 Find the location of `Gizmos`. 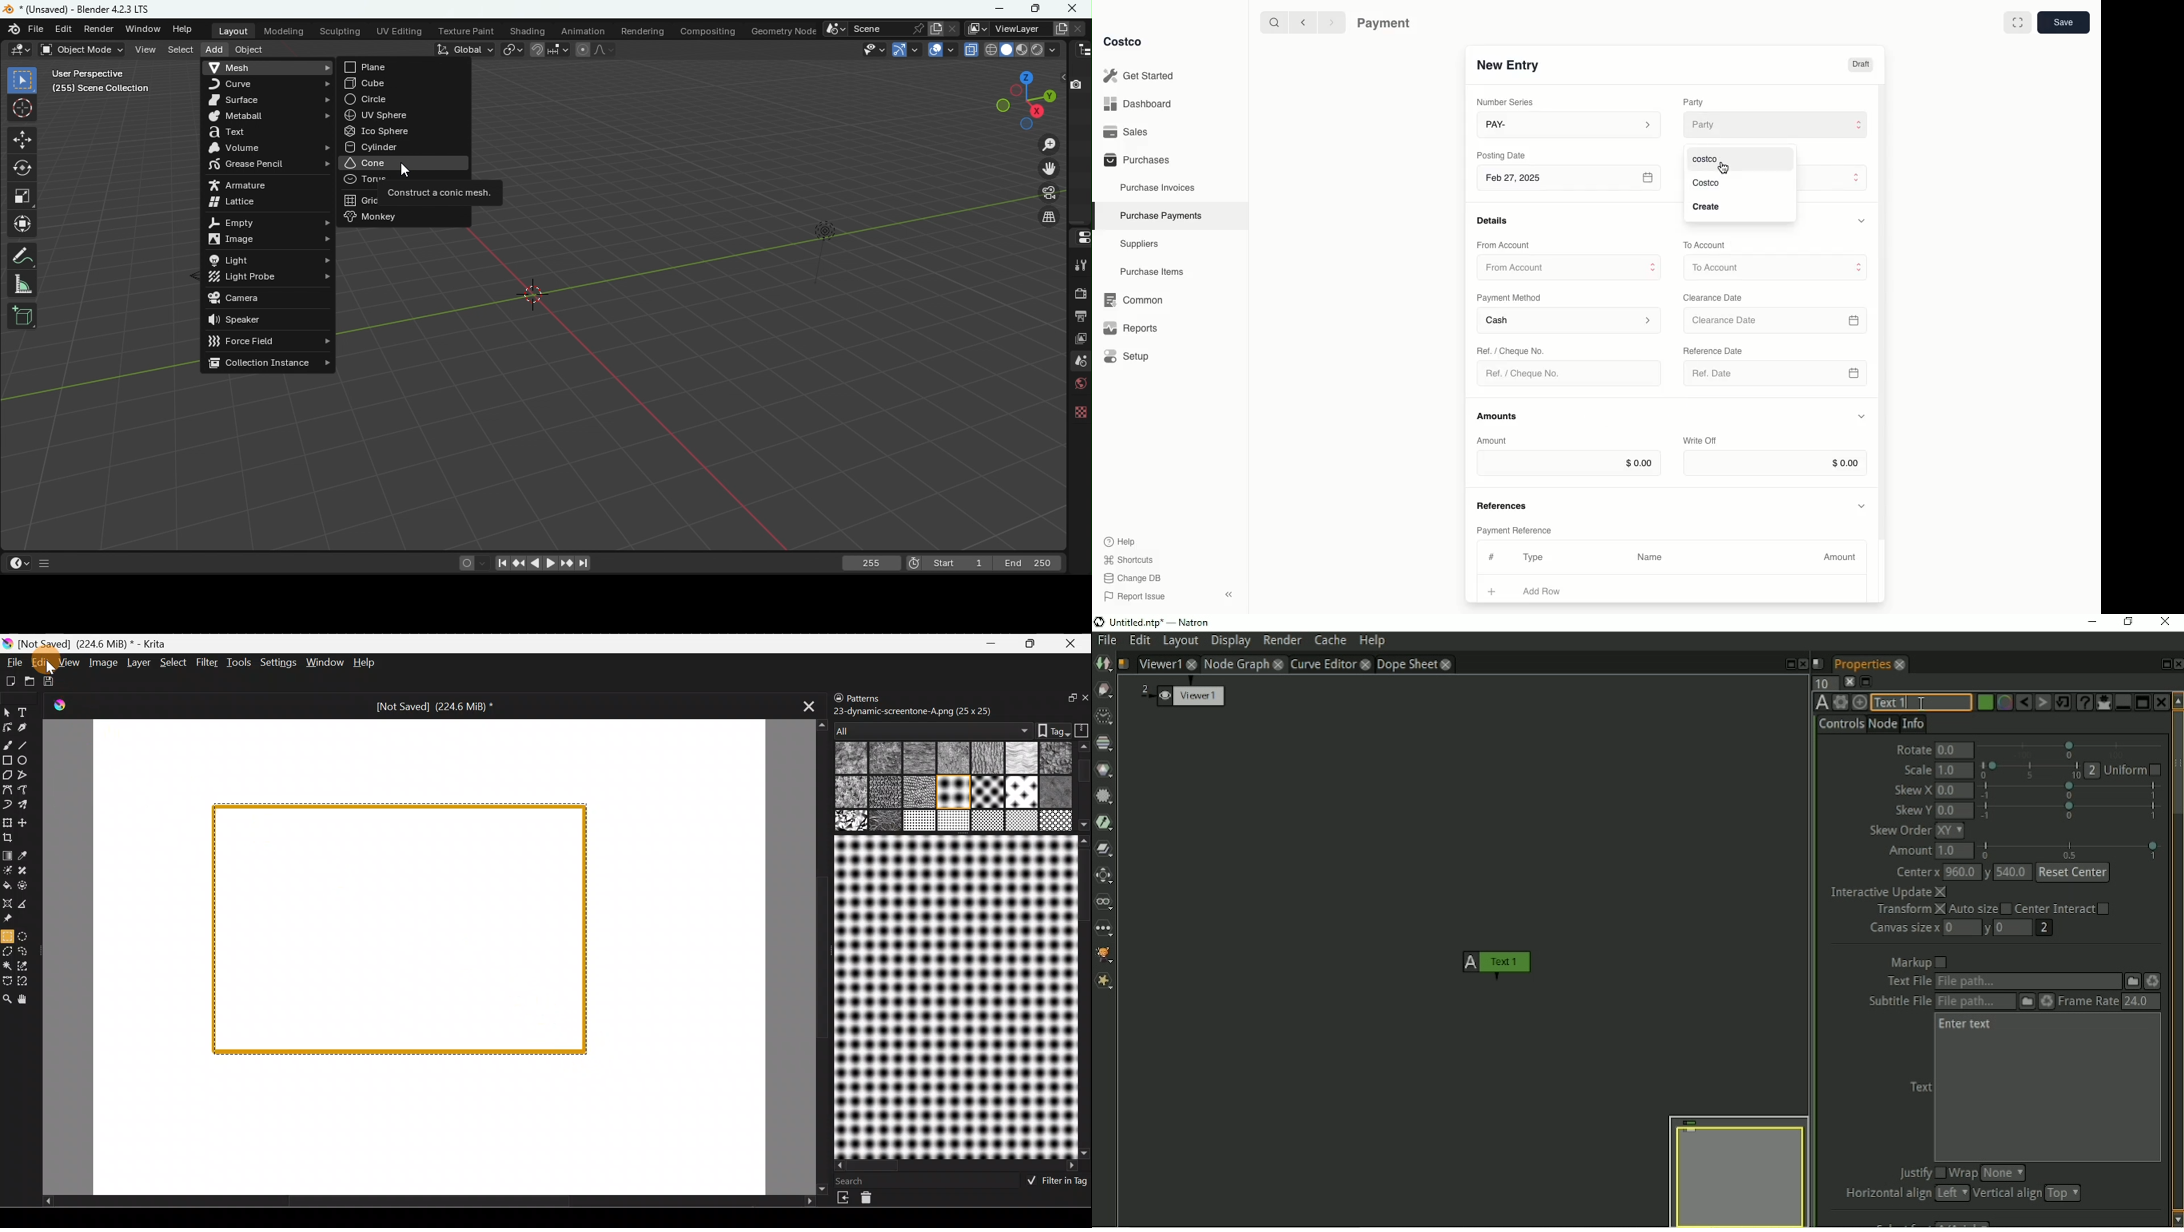

Gizmos is located at coordinates (916, 48).